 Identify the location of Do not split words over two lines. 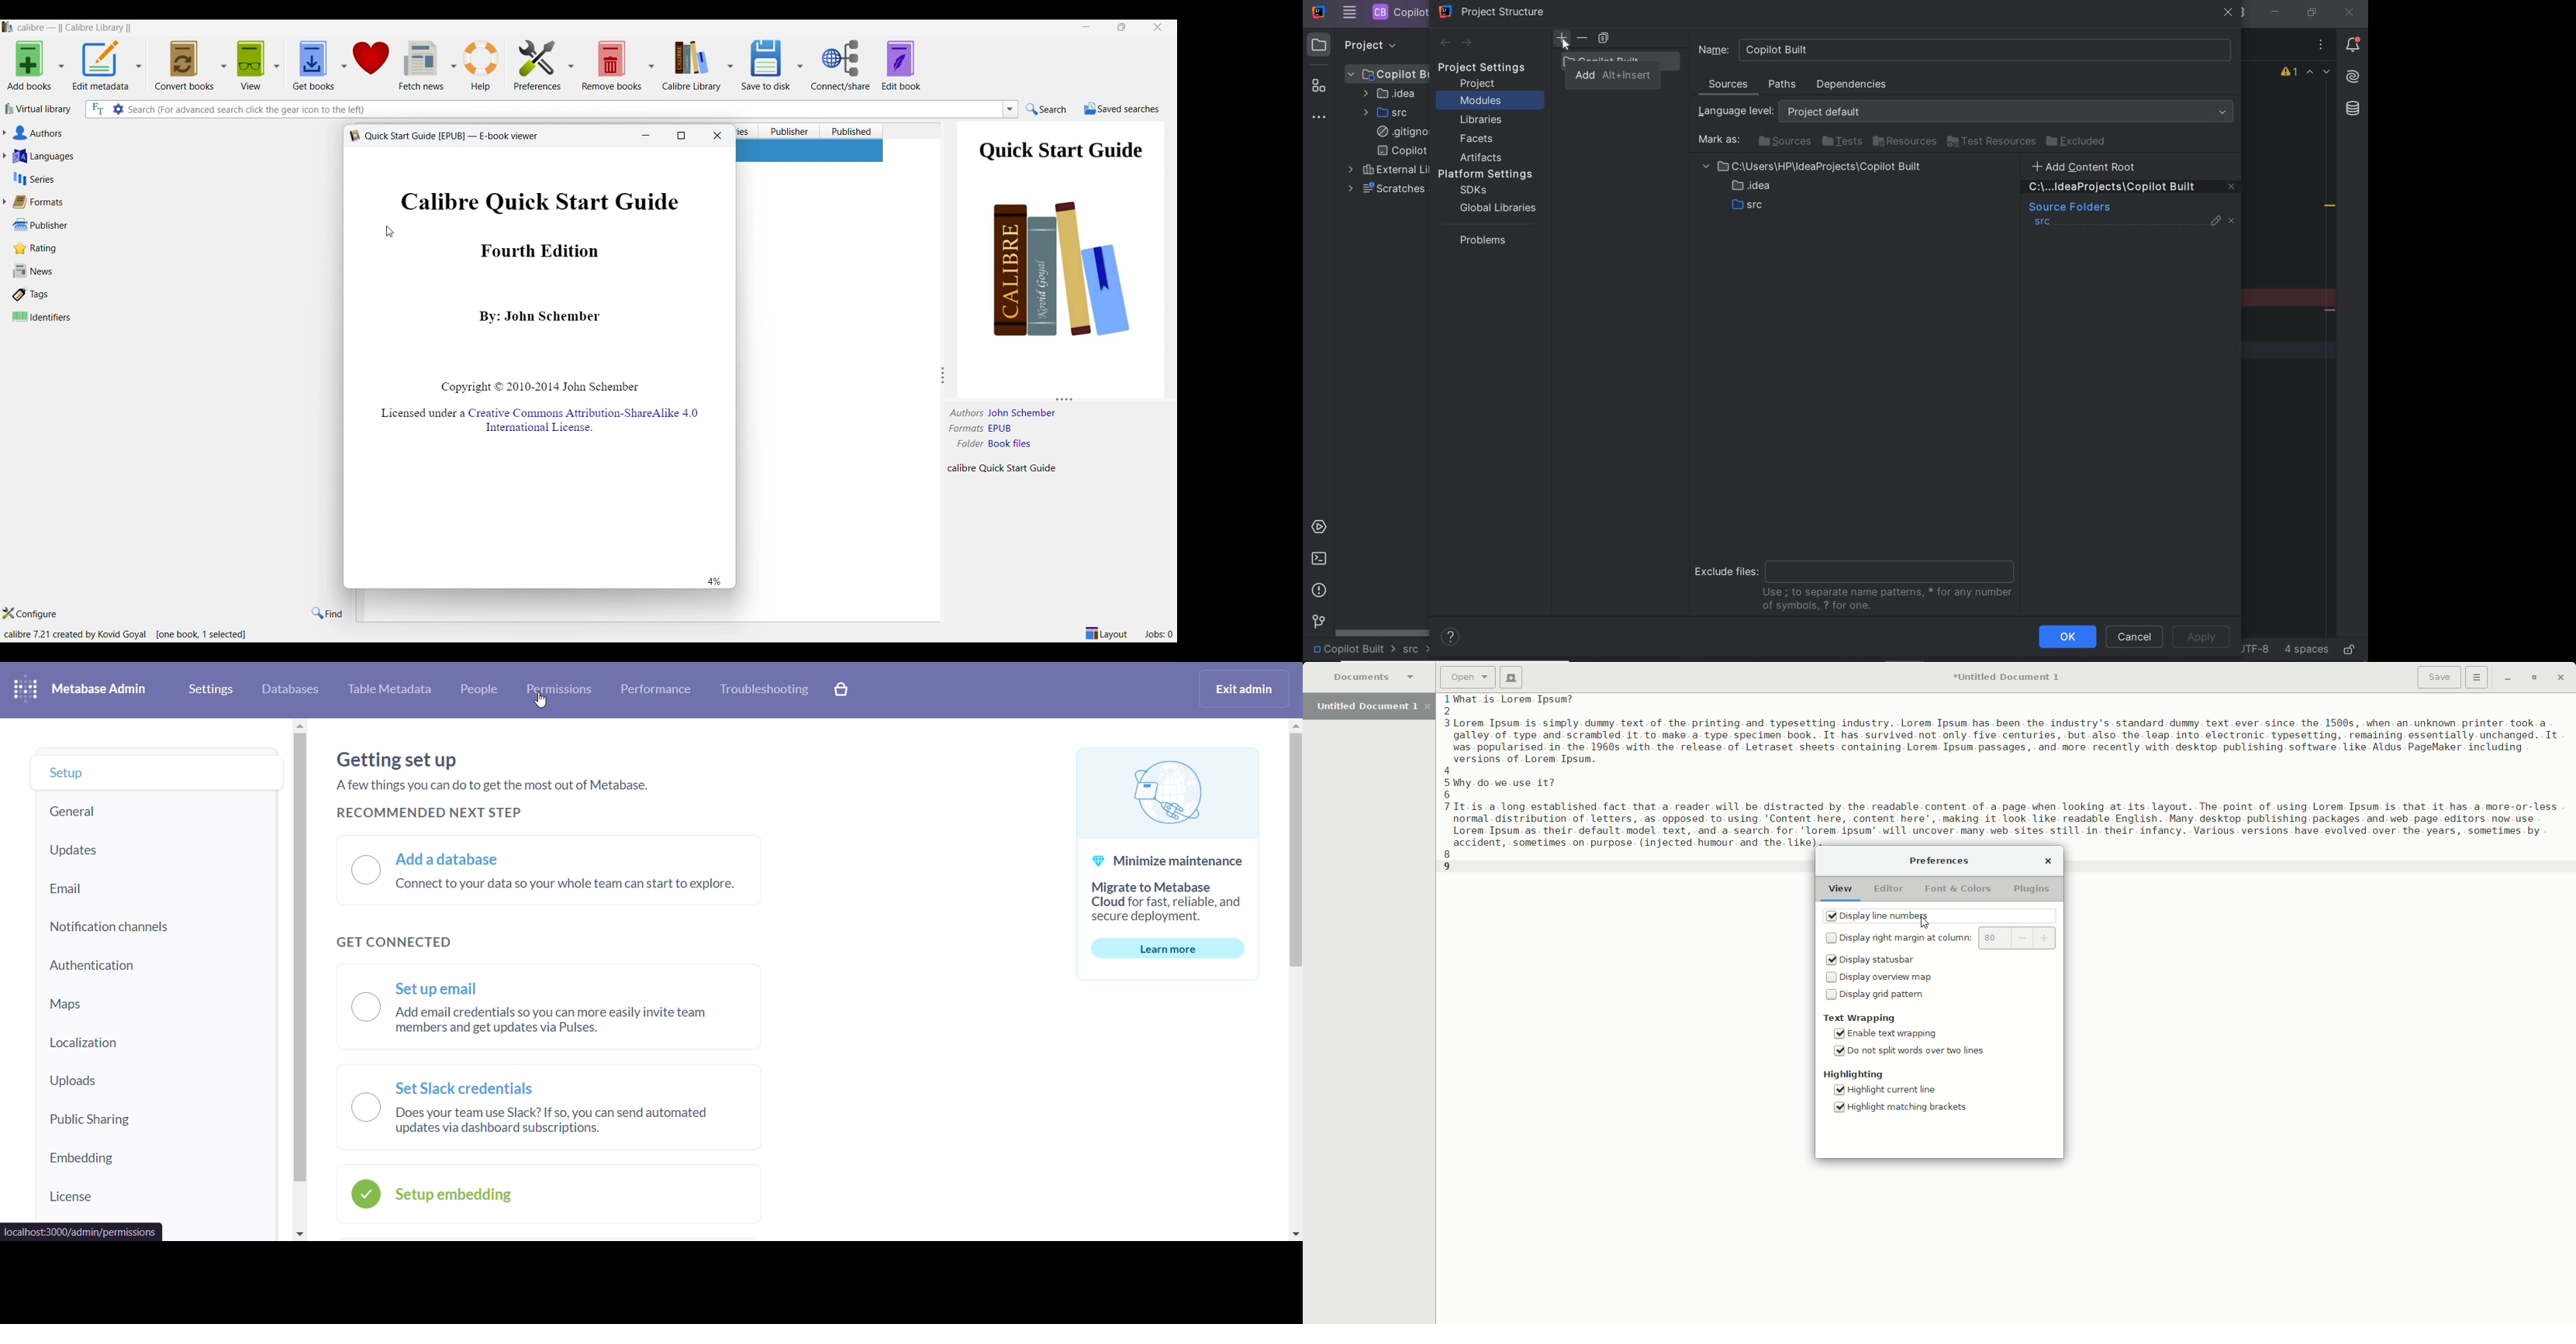
(1909, 1054).